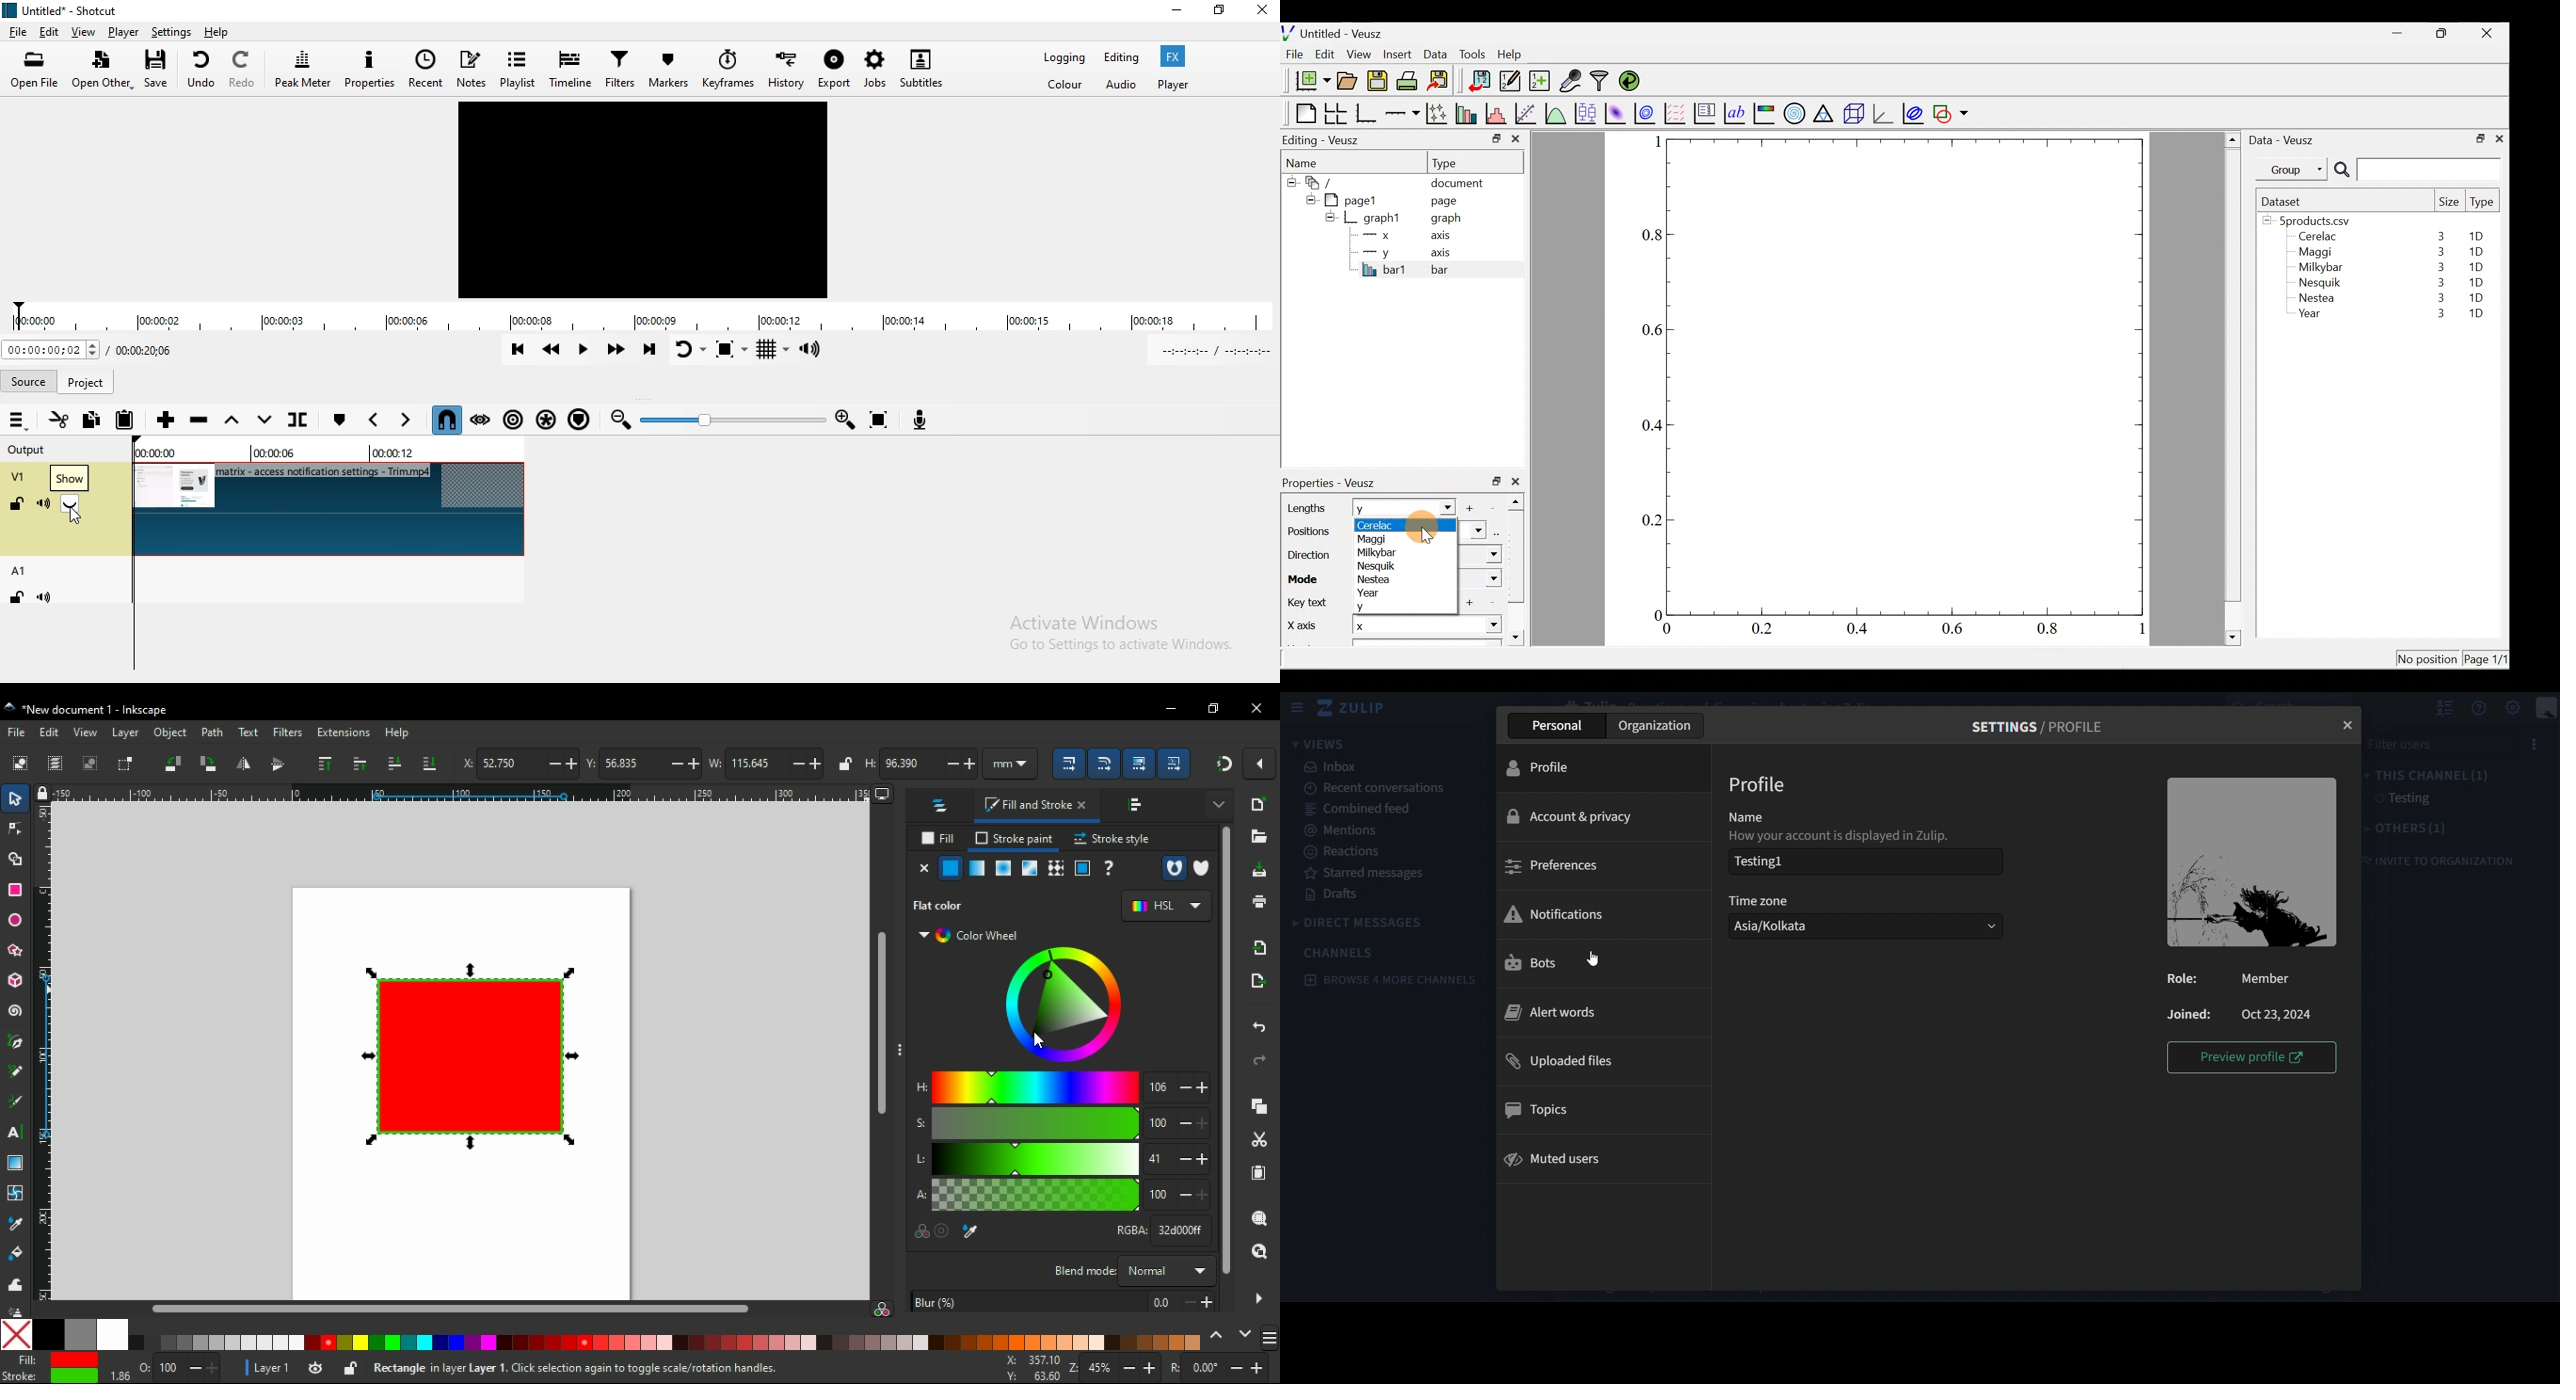  Describe the element at coordinates (1337, 31) in the screenshot. I see `Untitled - Veusz` at that location.